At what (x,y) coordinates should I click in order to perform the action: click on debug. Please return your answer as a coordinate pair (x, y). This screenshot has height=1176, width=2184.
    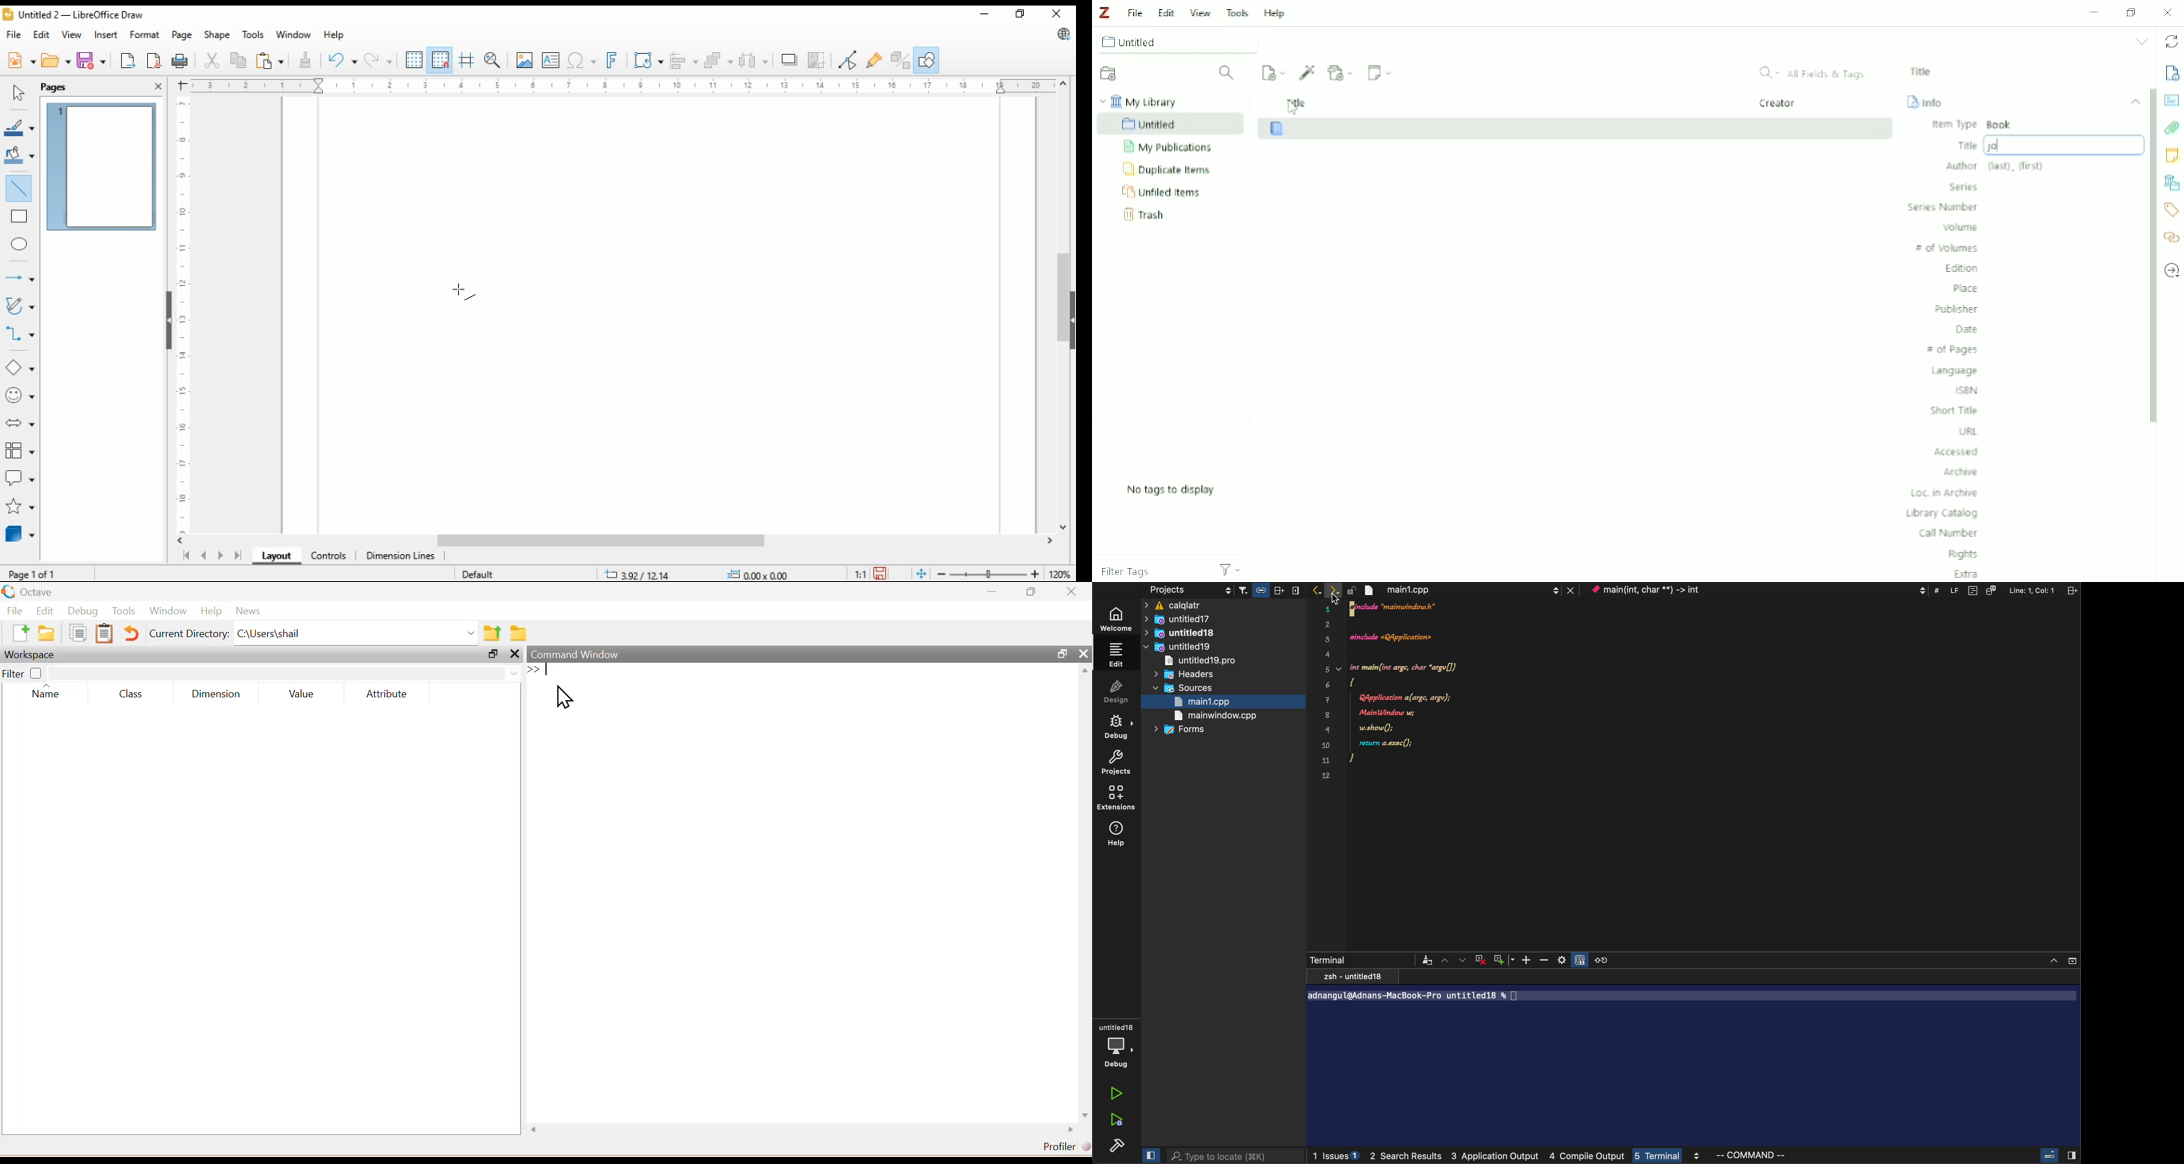
    Looking at the image, I should click on (1117, 725).